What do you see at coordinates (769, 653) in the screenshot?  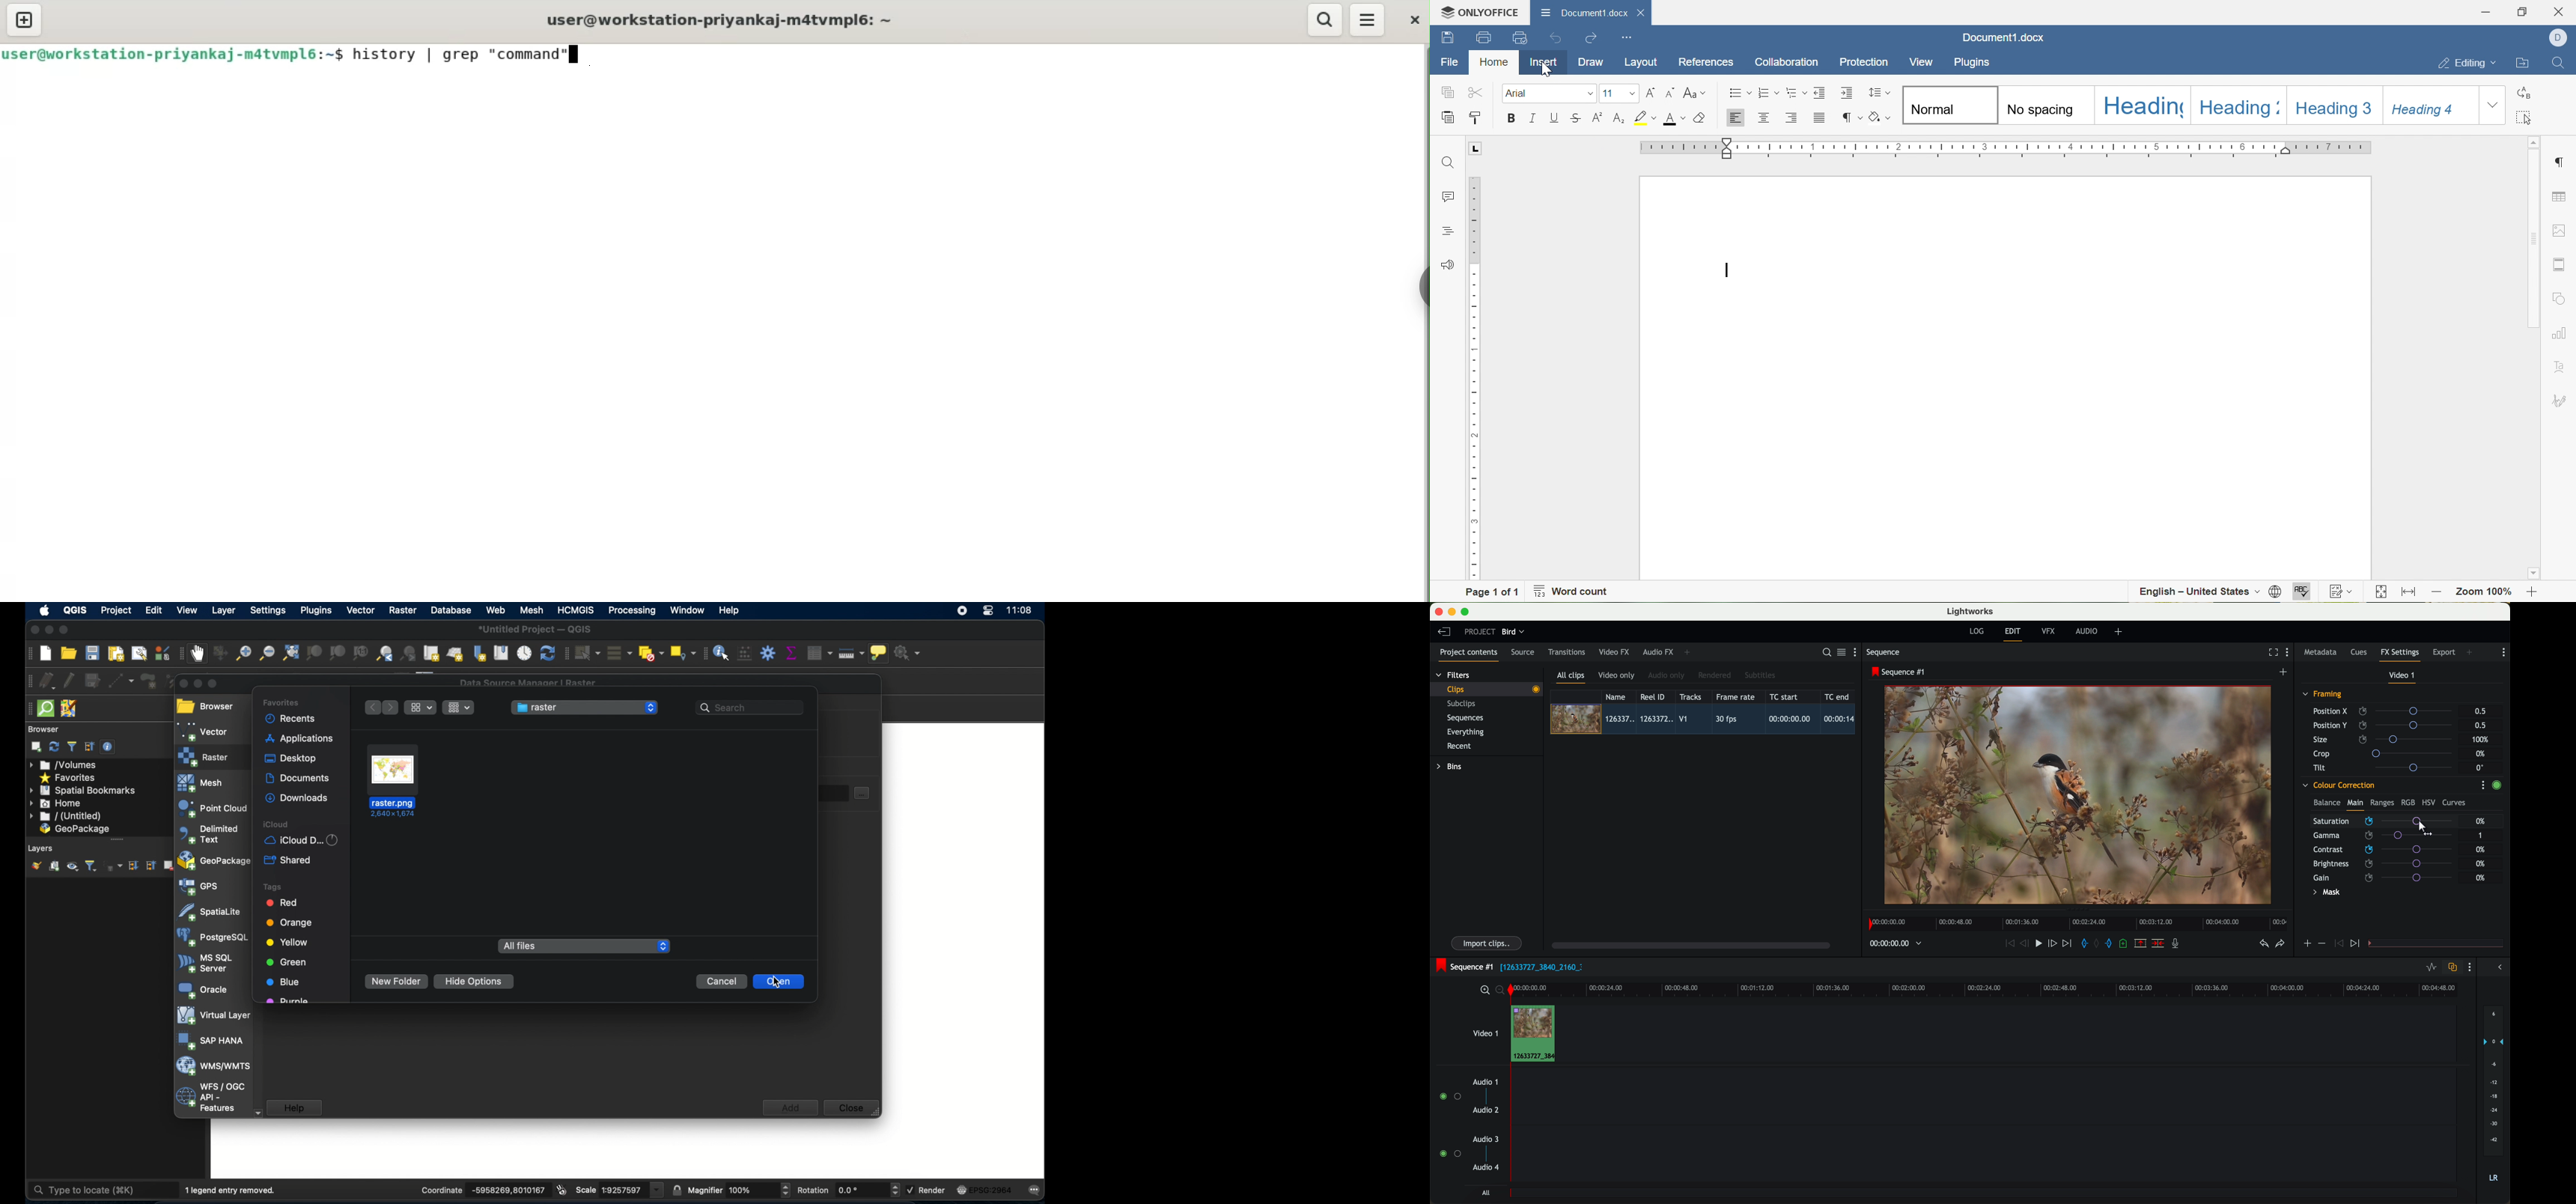 I see `toolbox` at bounding box center [769, 653].